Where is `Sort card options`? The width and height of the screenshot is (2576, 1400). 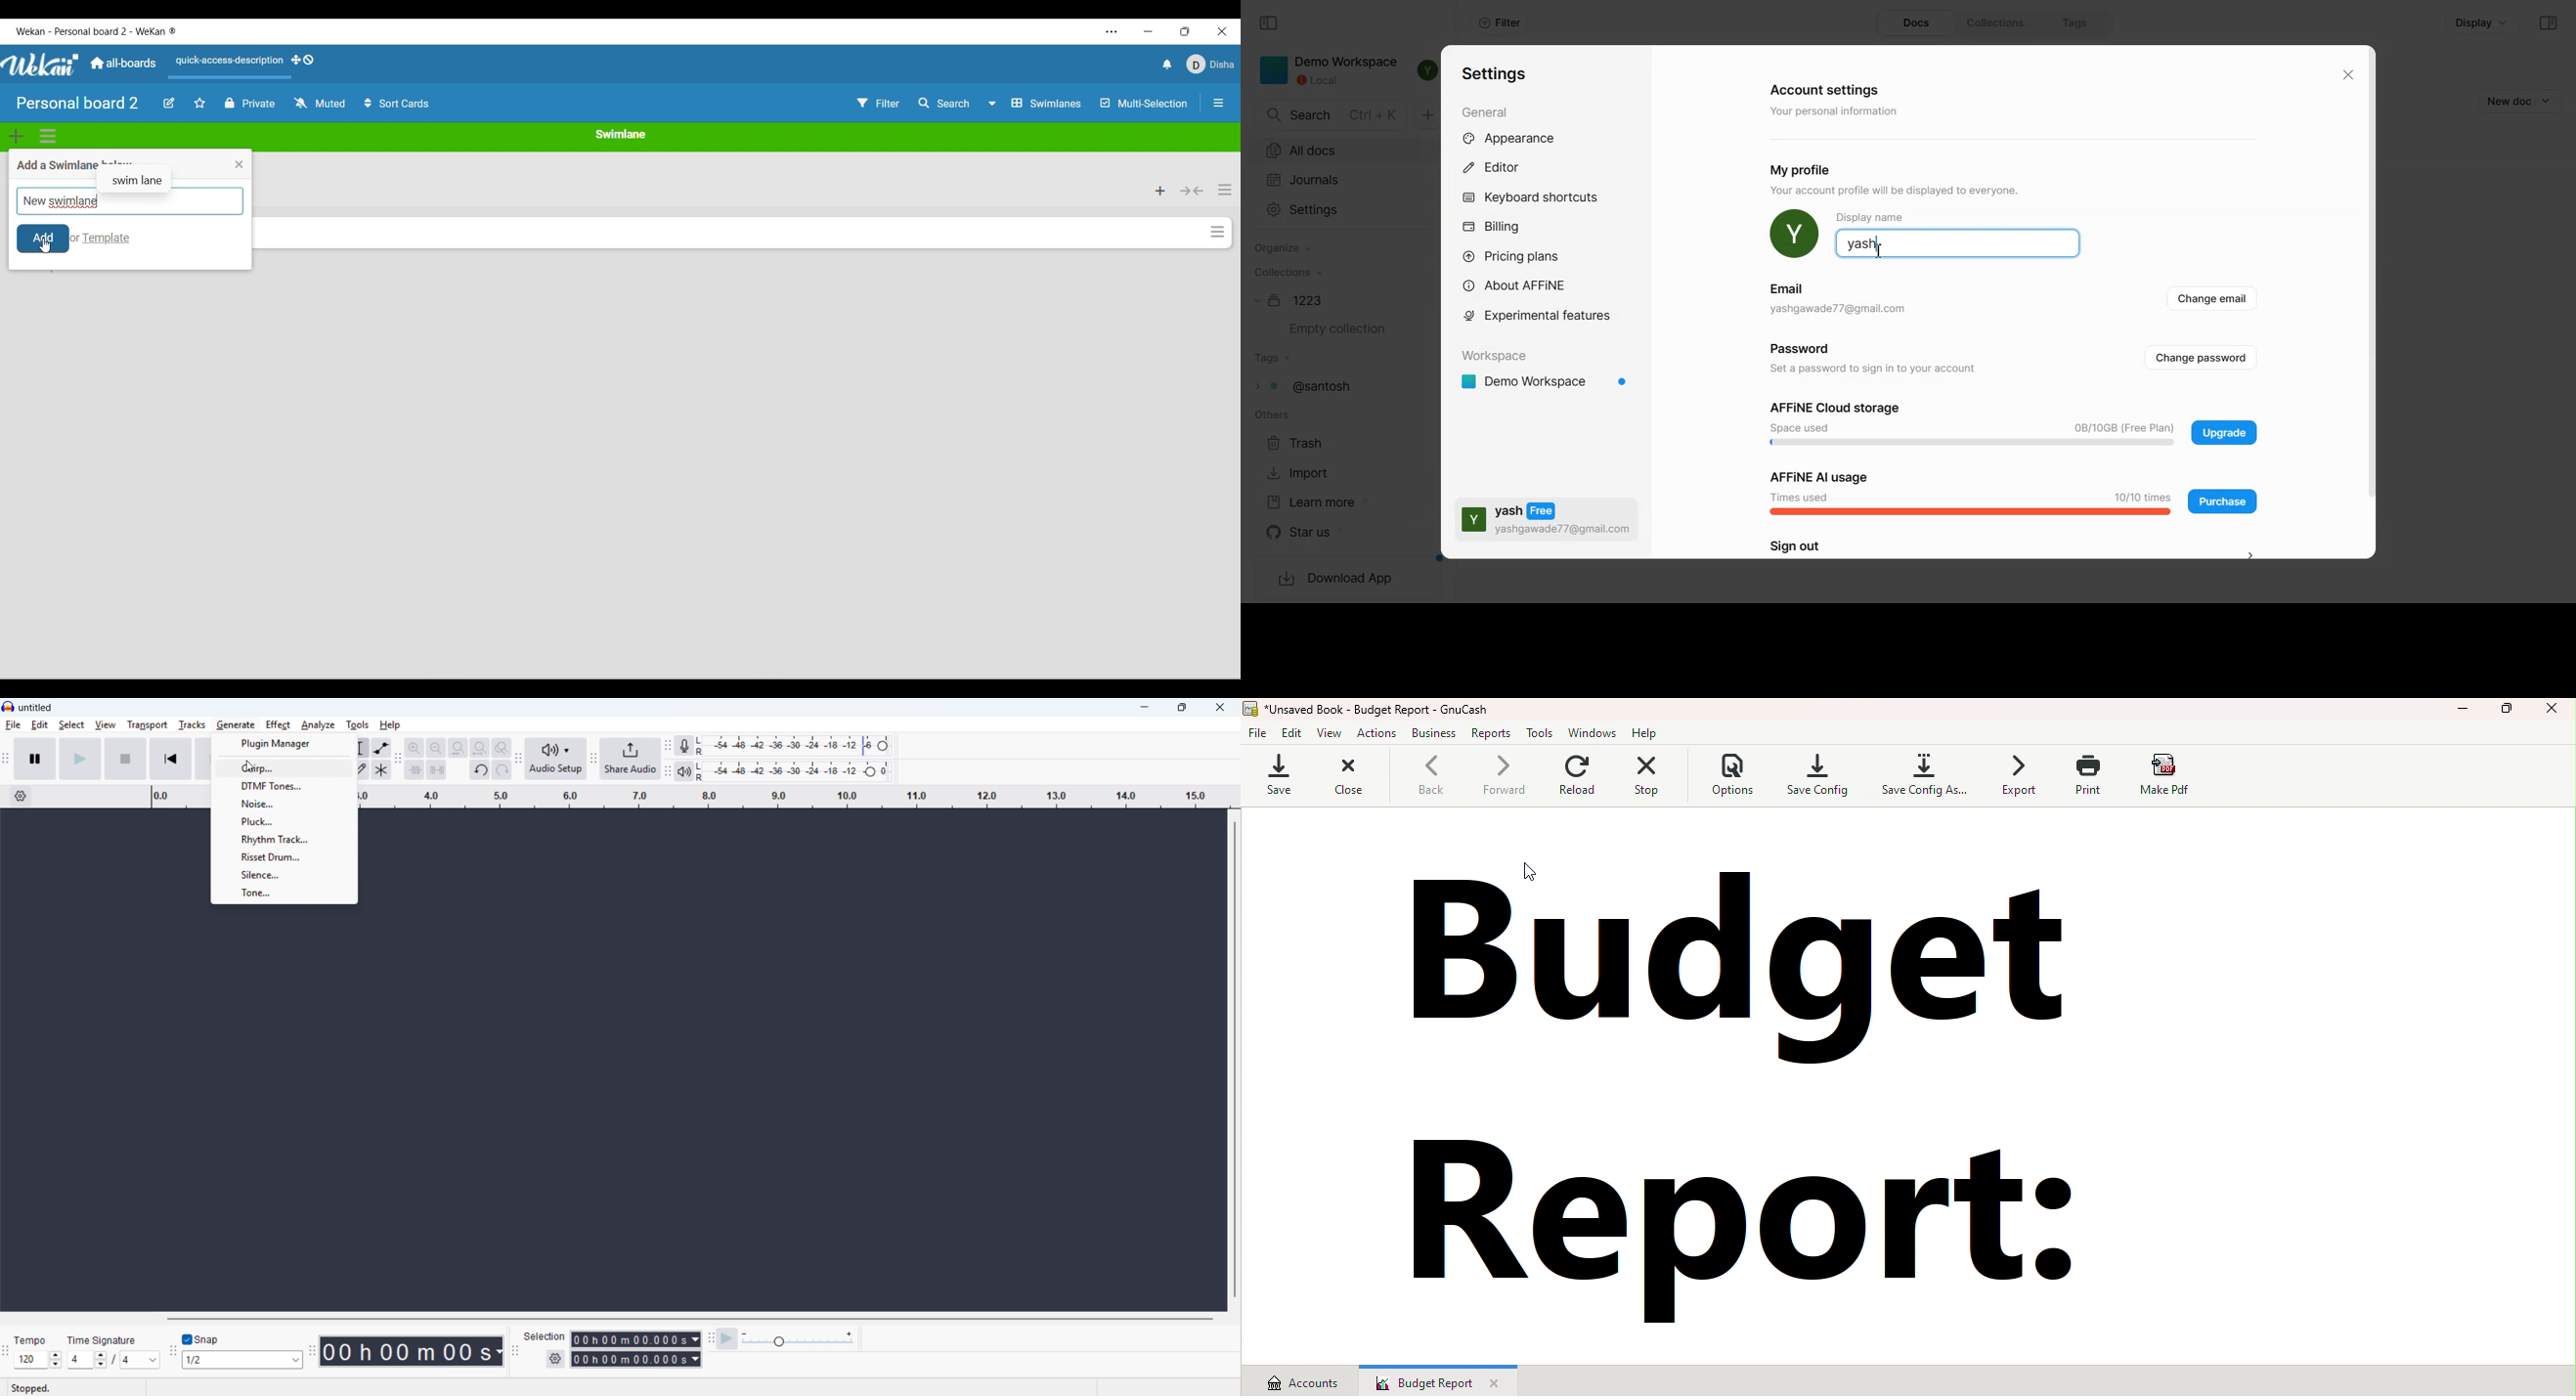 Sort card options is located at coordinates (397, 103).